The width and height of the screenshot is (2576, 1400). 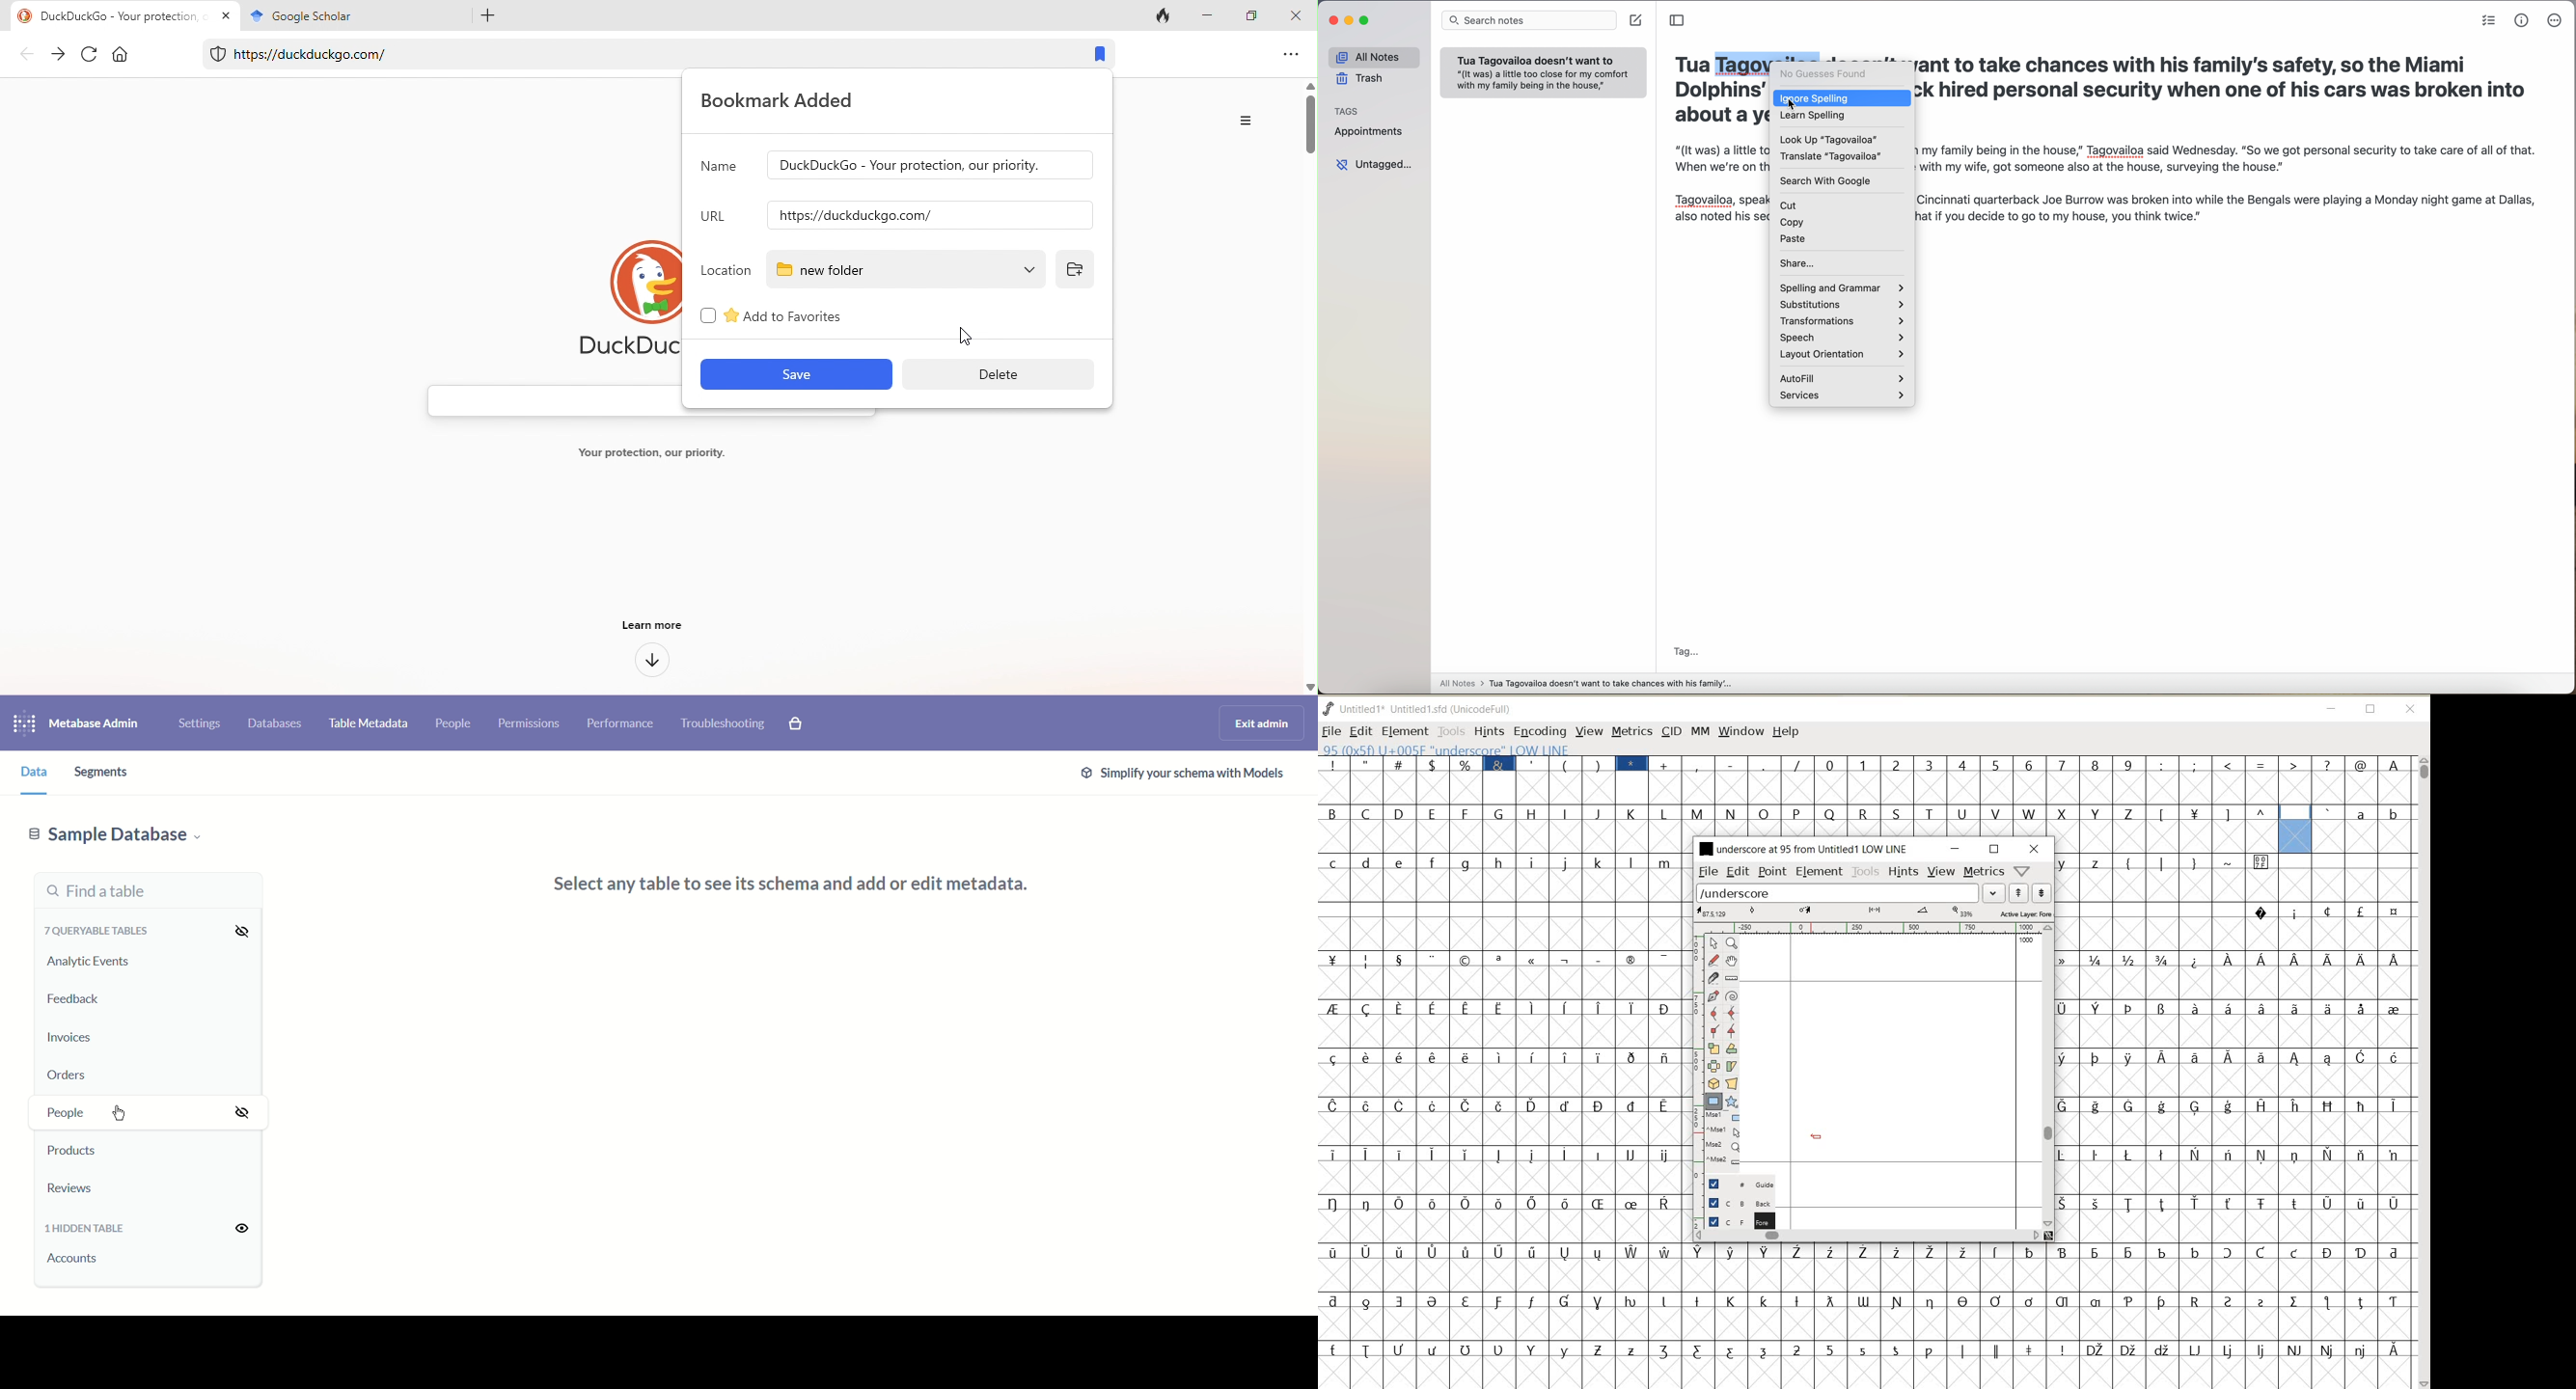 What do you see at coordinates (1539, 732) in the screenshot?
I see `ENCODING` at bounding box center [1539, 732].